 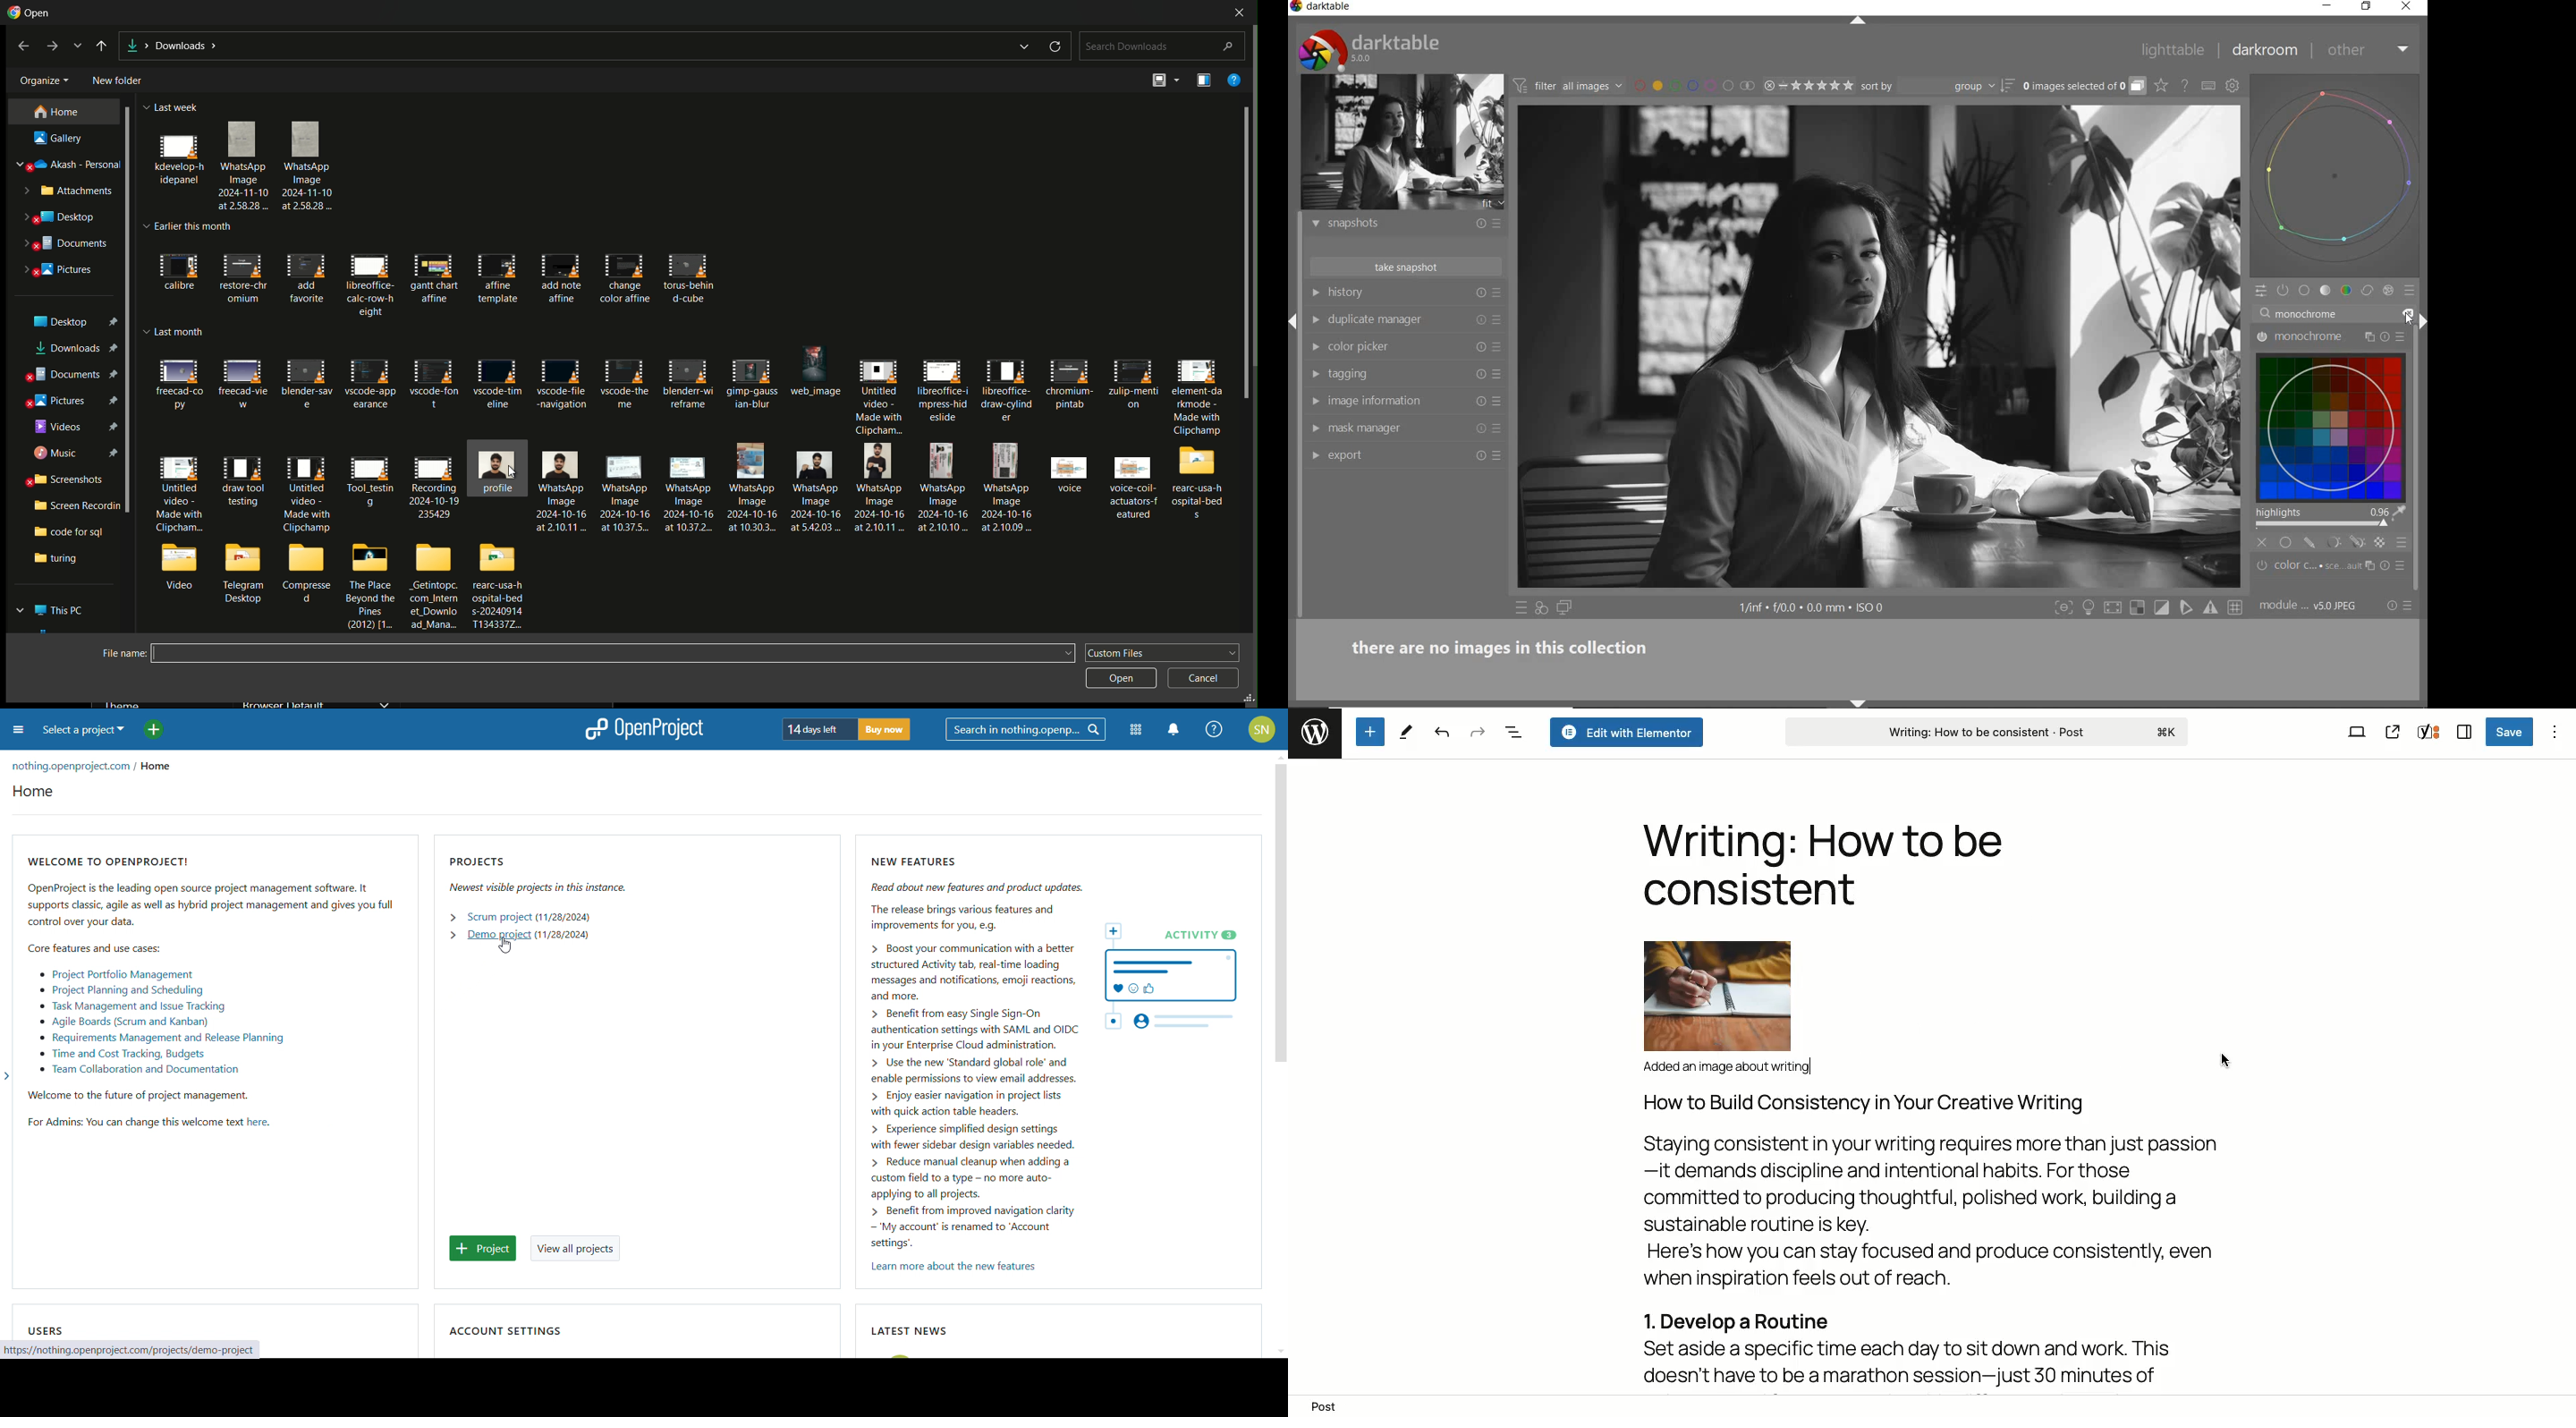 I want to click on Undo, so click(x=1441, y=734).